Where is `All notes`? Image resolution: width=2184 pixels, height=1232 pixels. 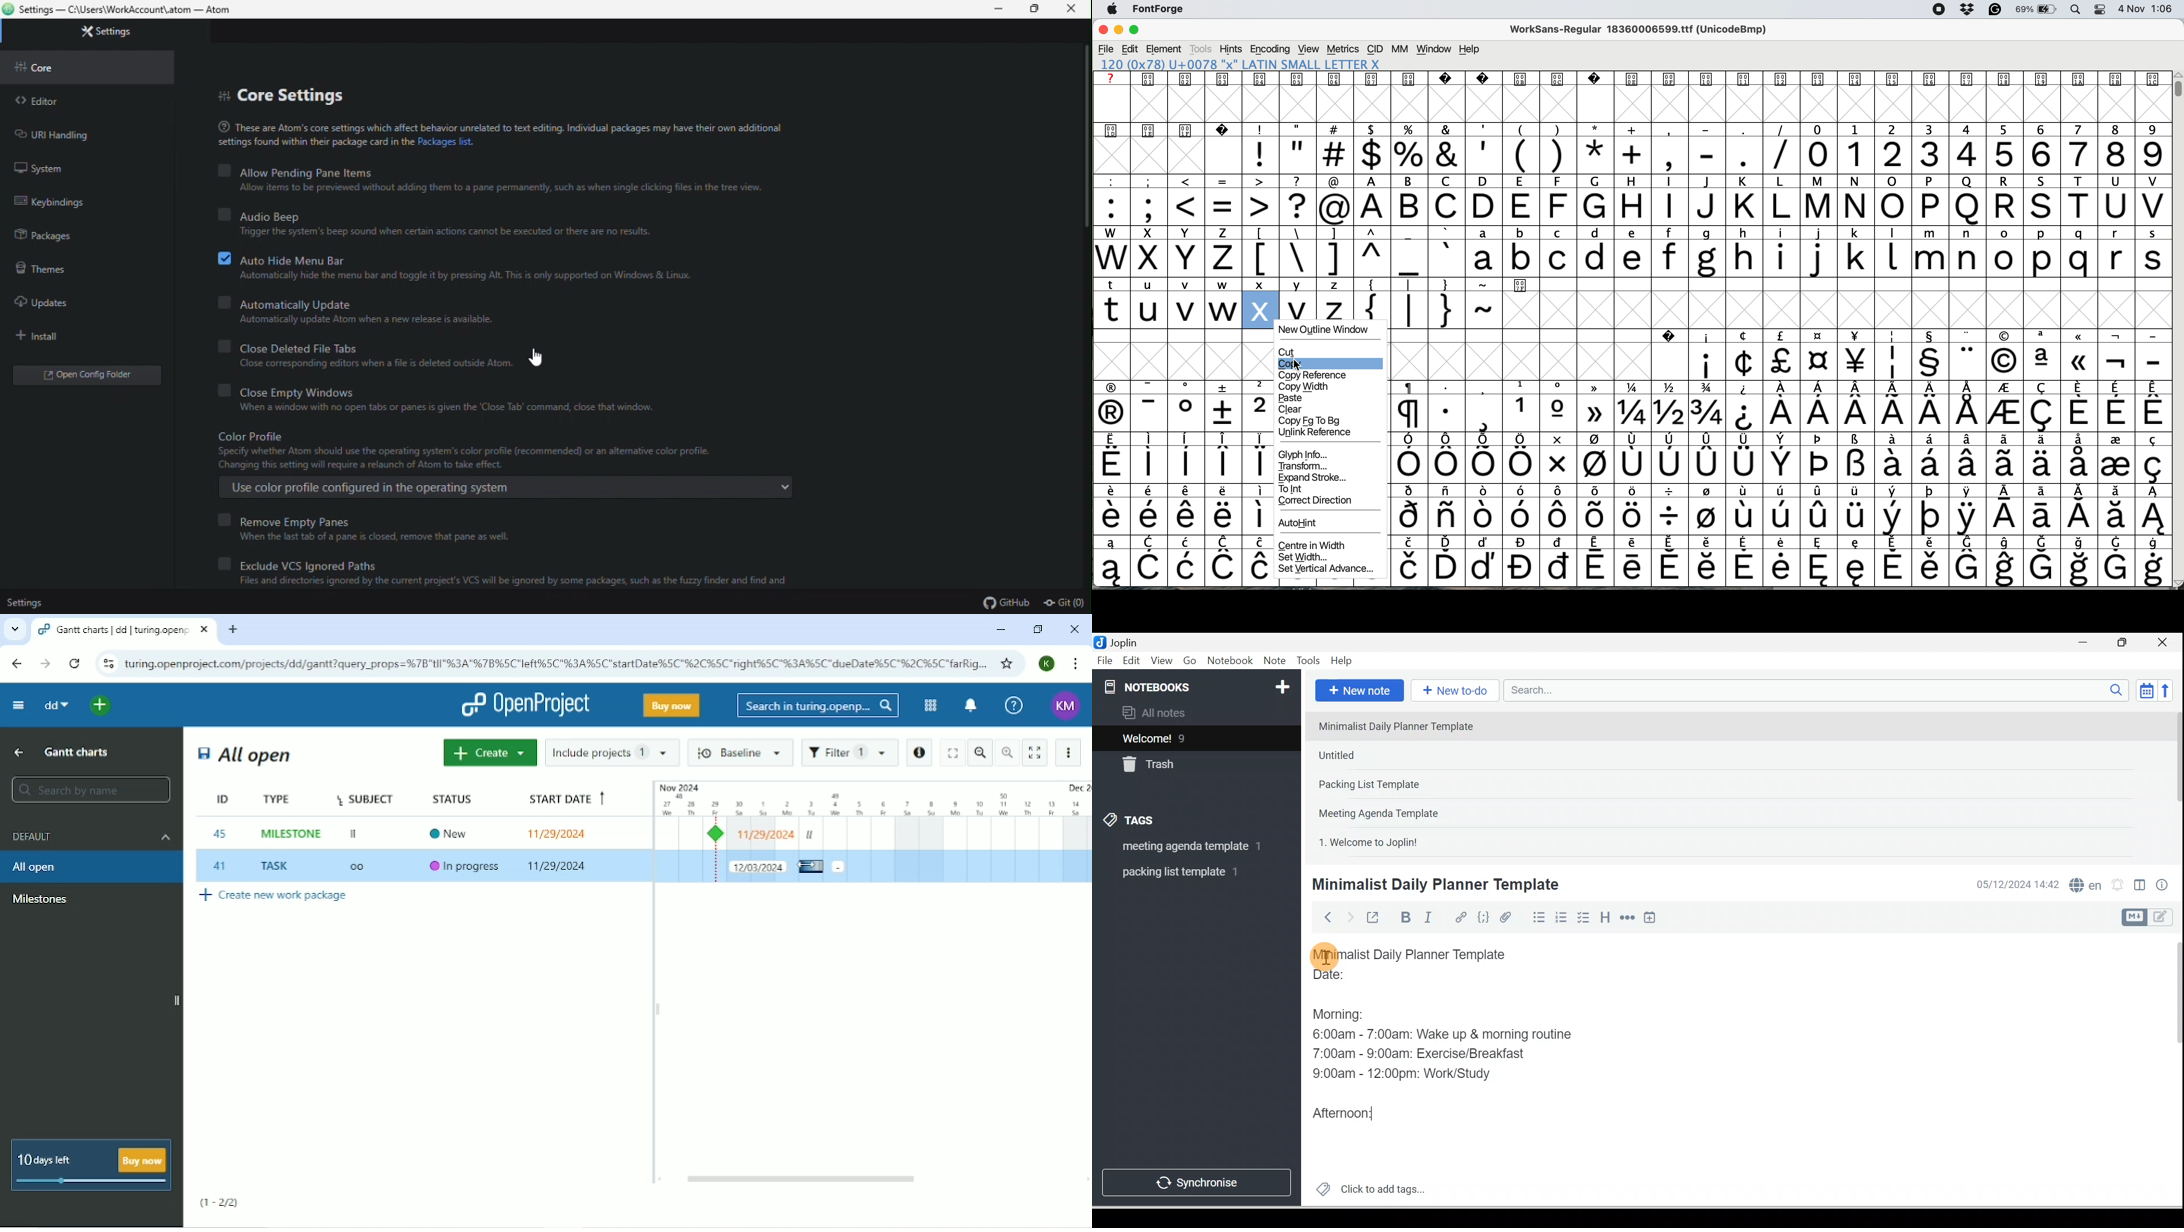 All notes is located at coordinates (1195, 712).